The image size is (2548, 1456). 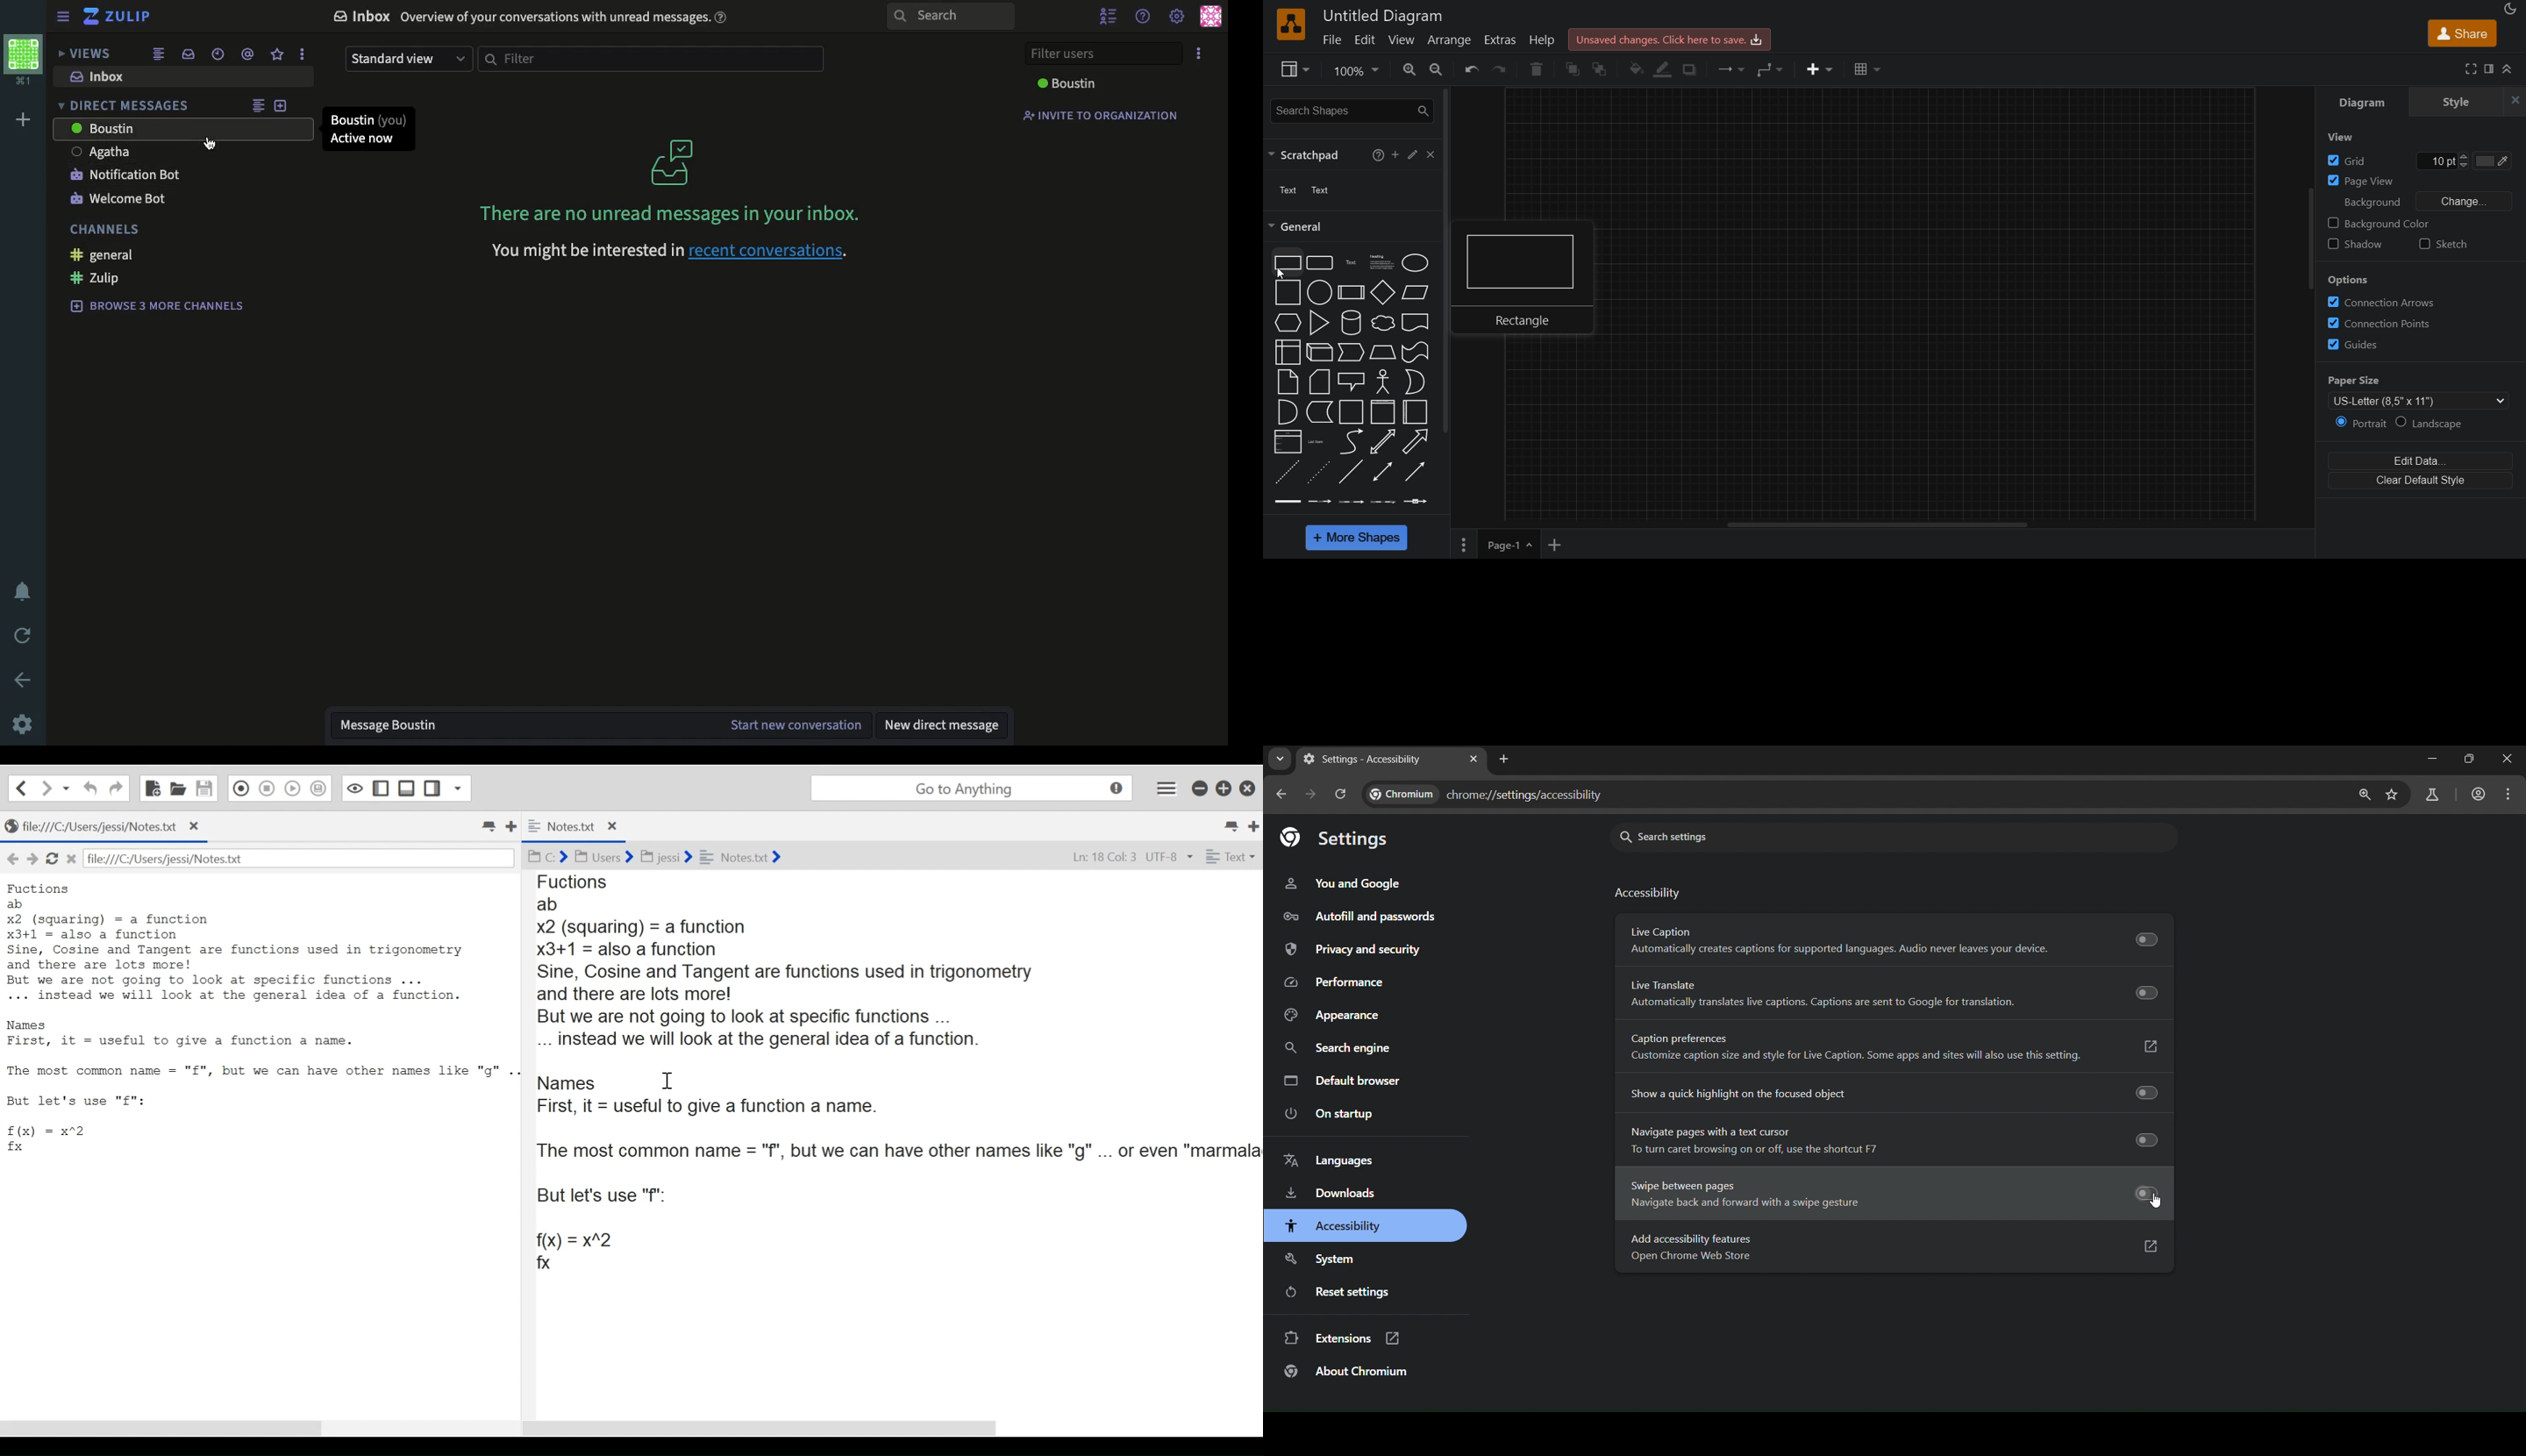 I want to click on actor, so click(x=1383, y=382).